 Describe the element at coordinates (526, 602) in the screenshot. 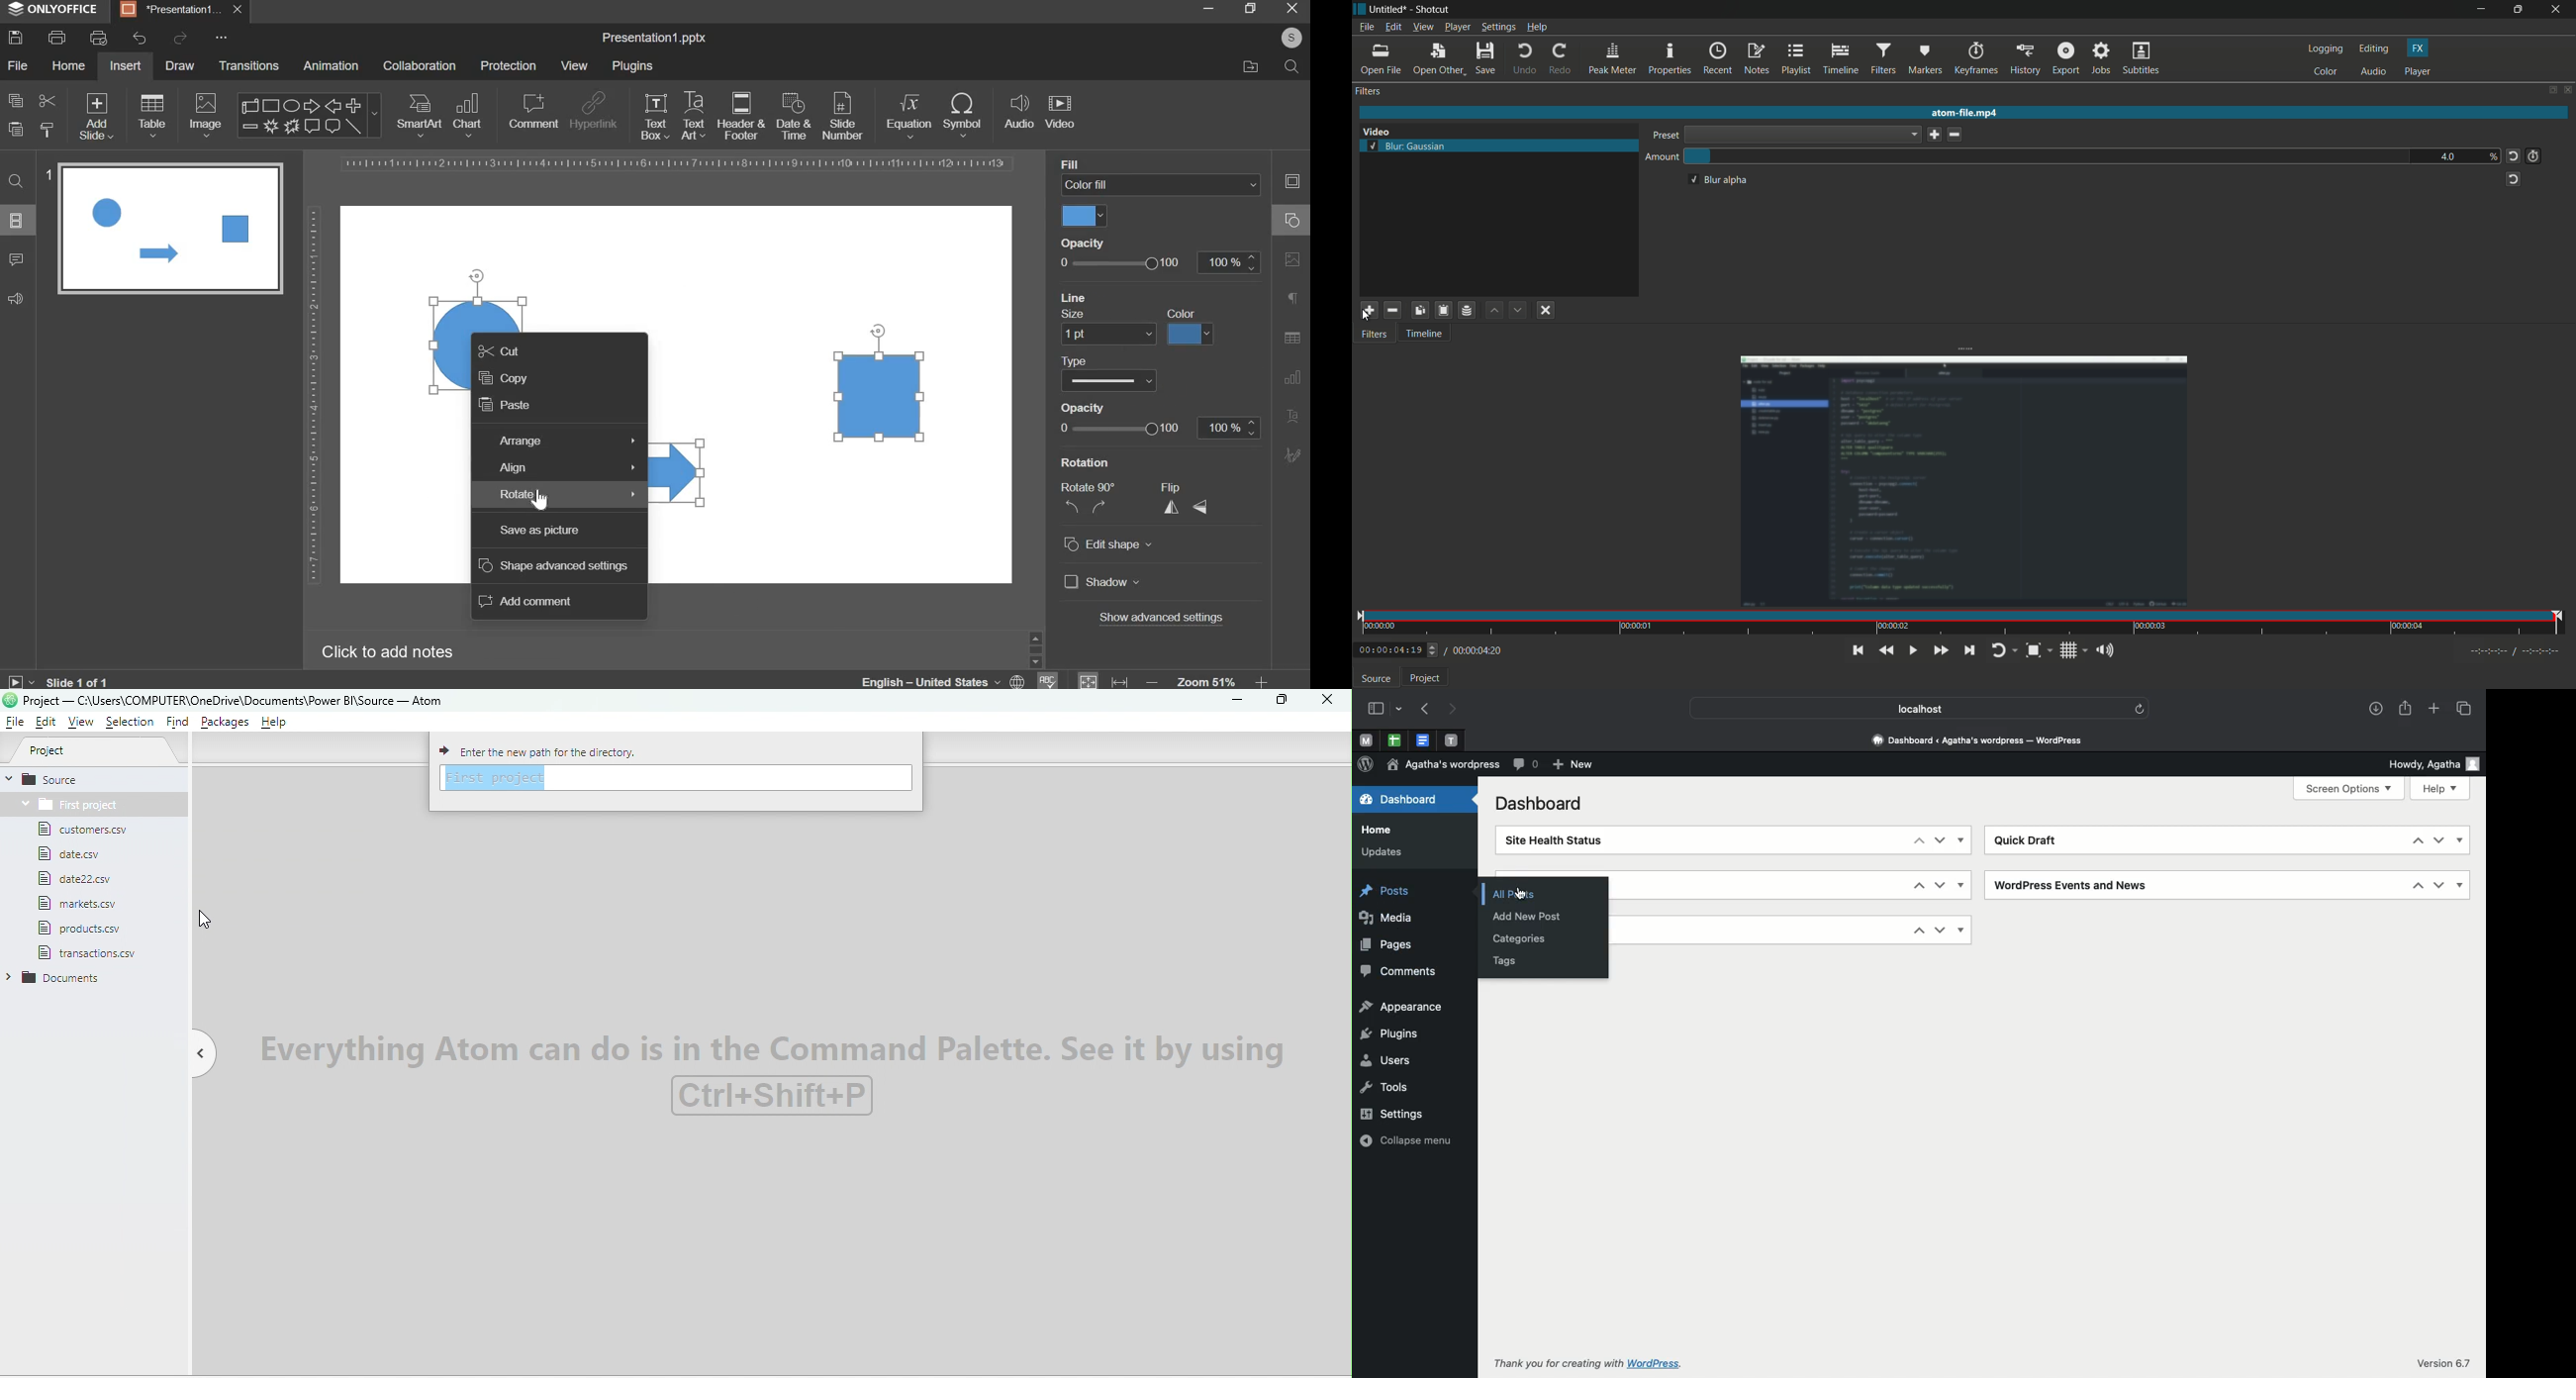

I see `add comment` at that location.